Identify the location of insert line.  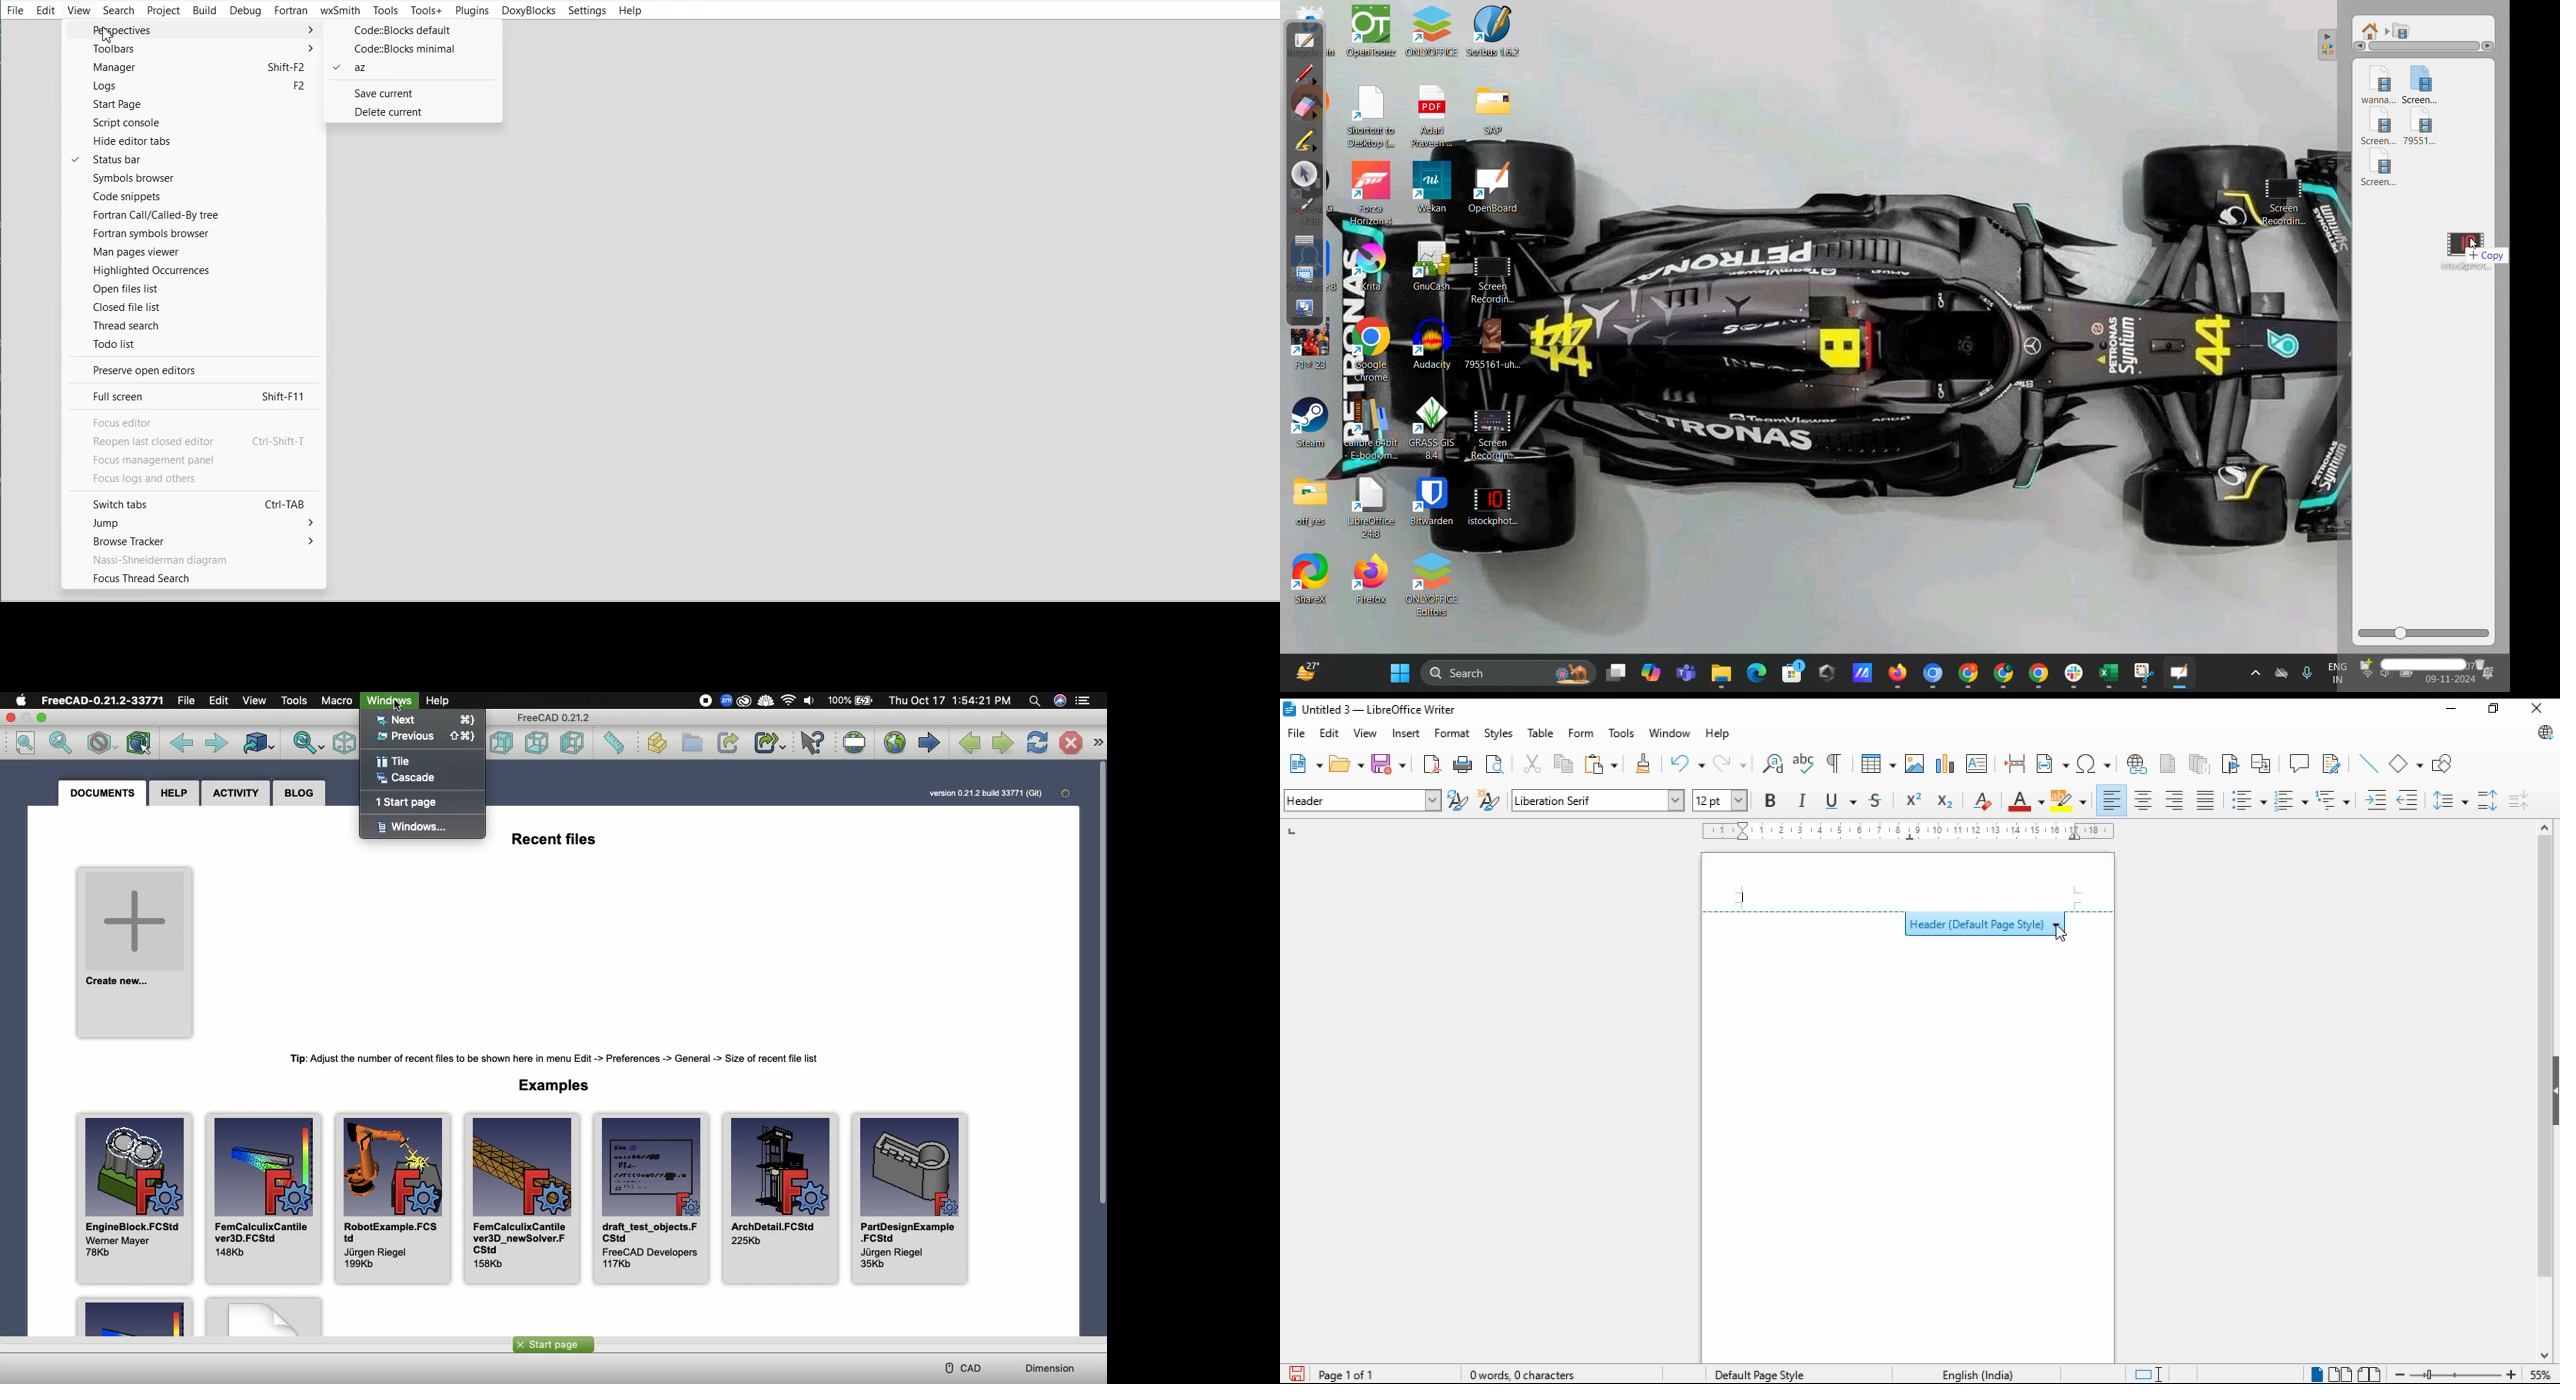
(2369, 763).